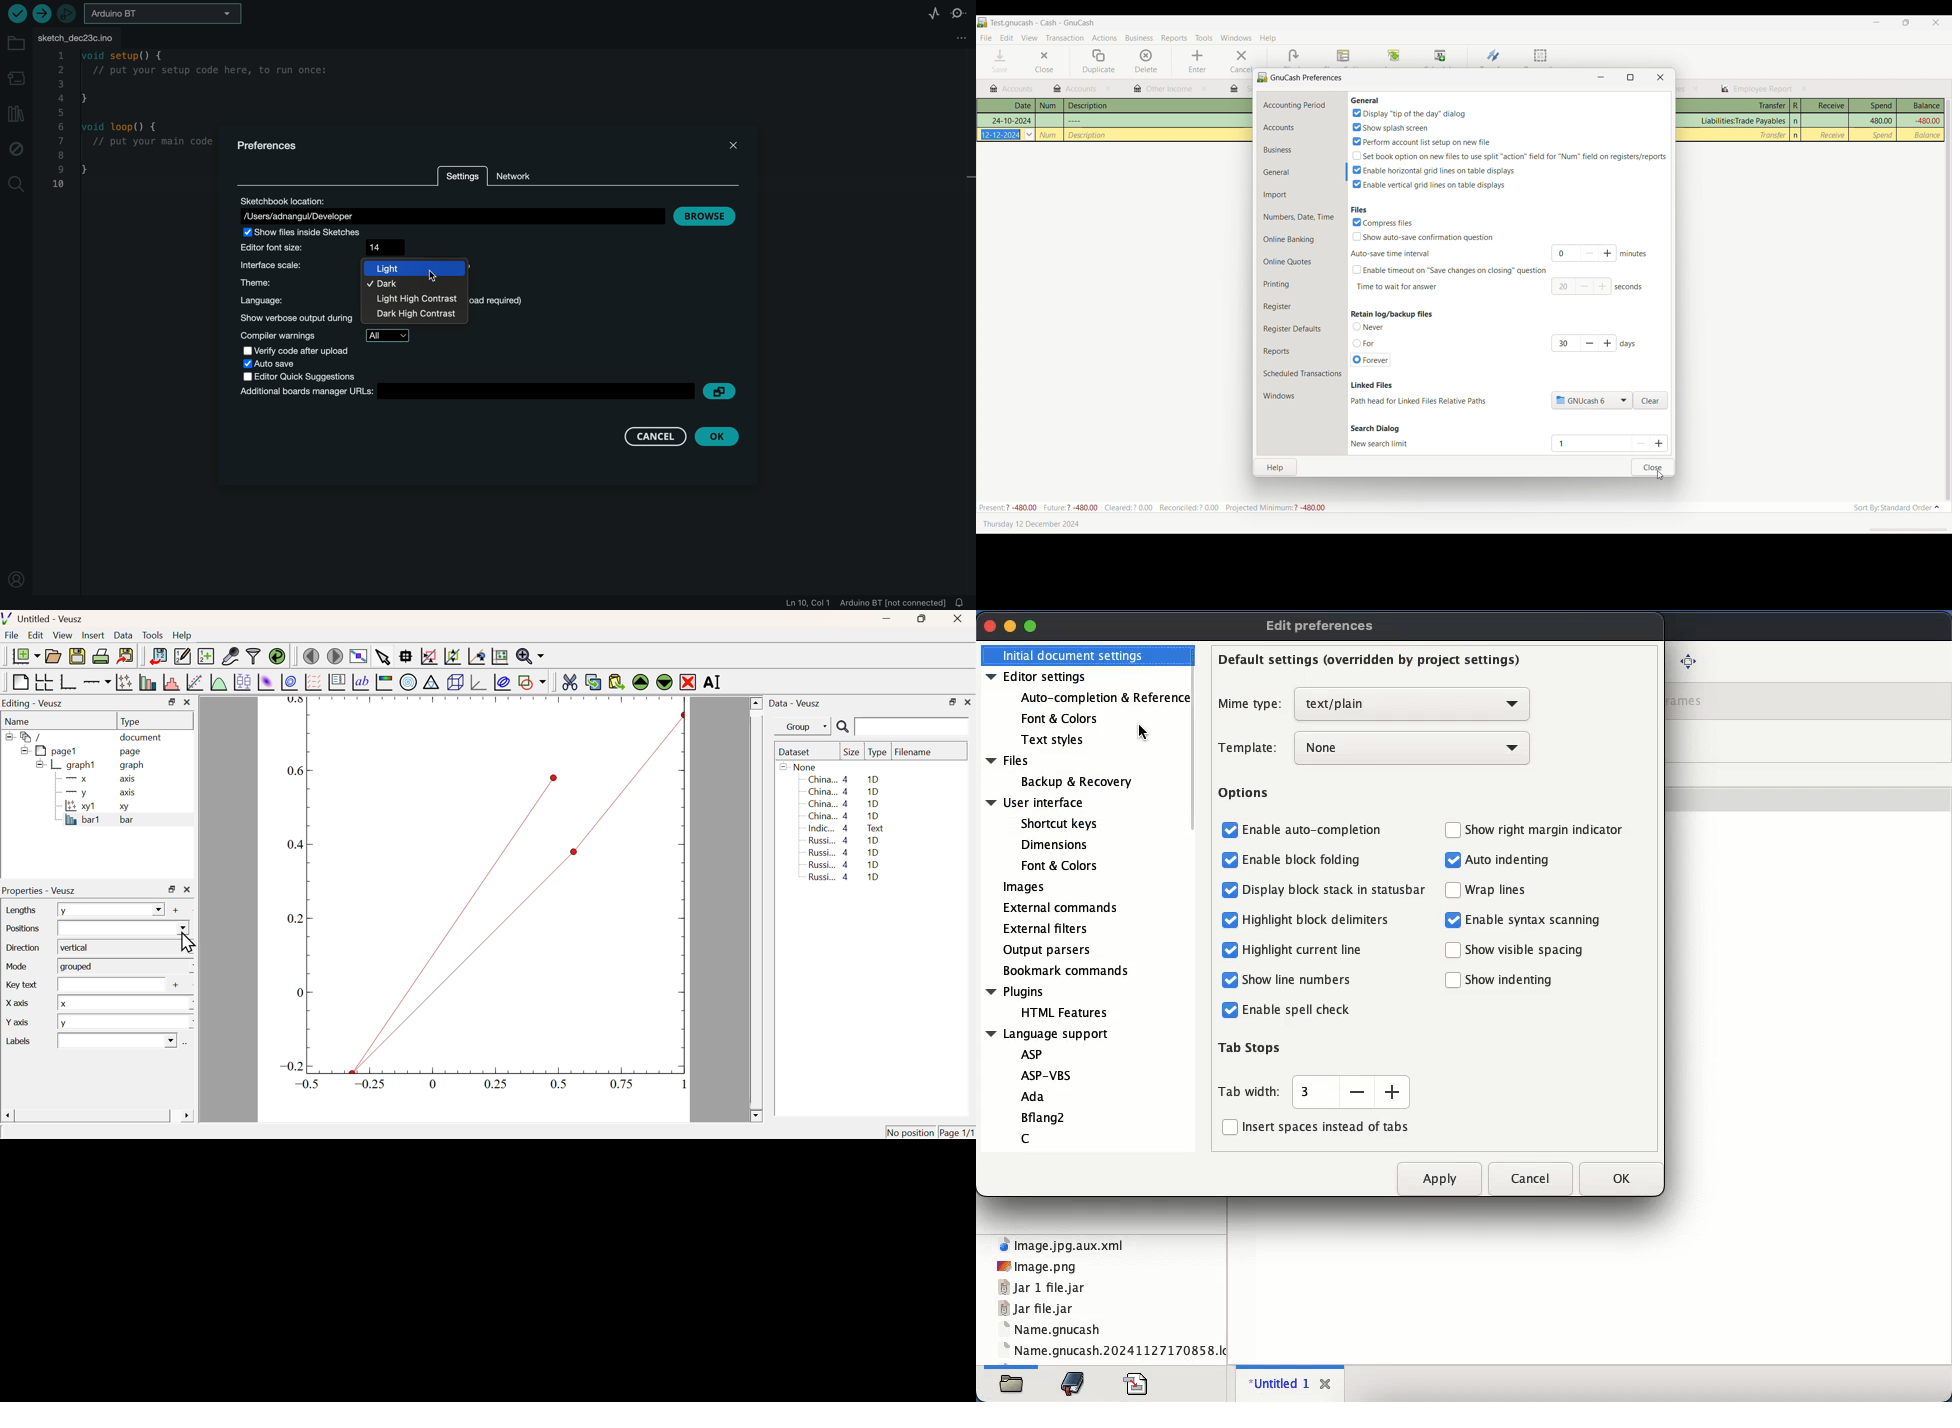  Describe the element at coordinates (67, 765) in the screenshot. I see `graph1` at that location.